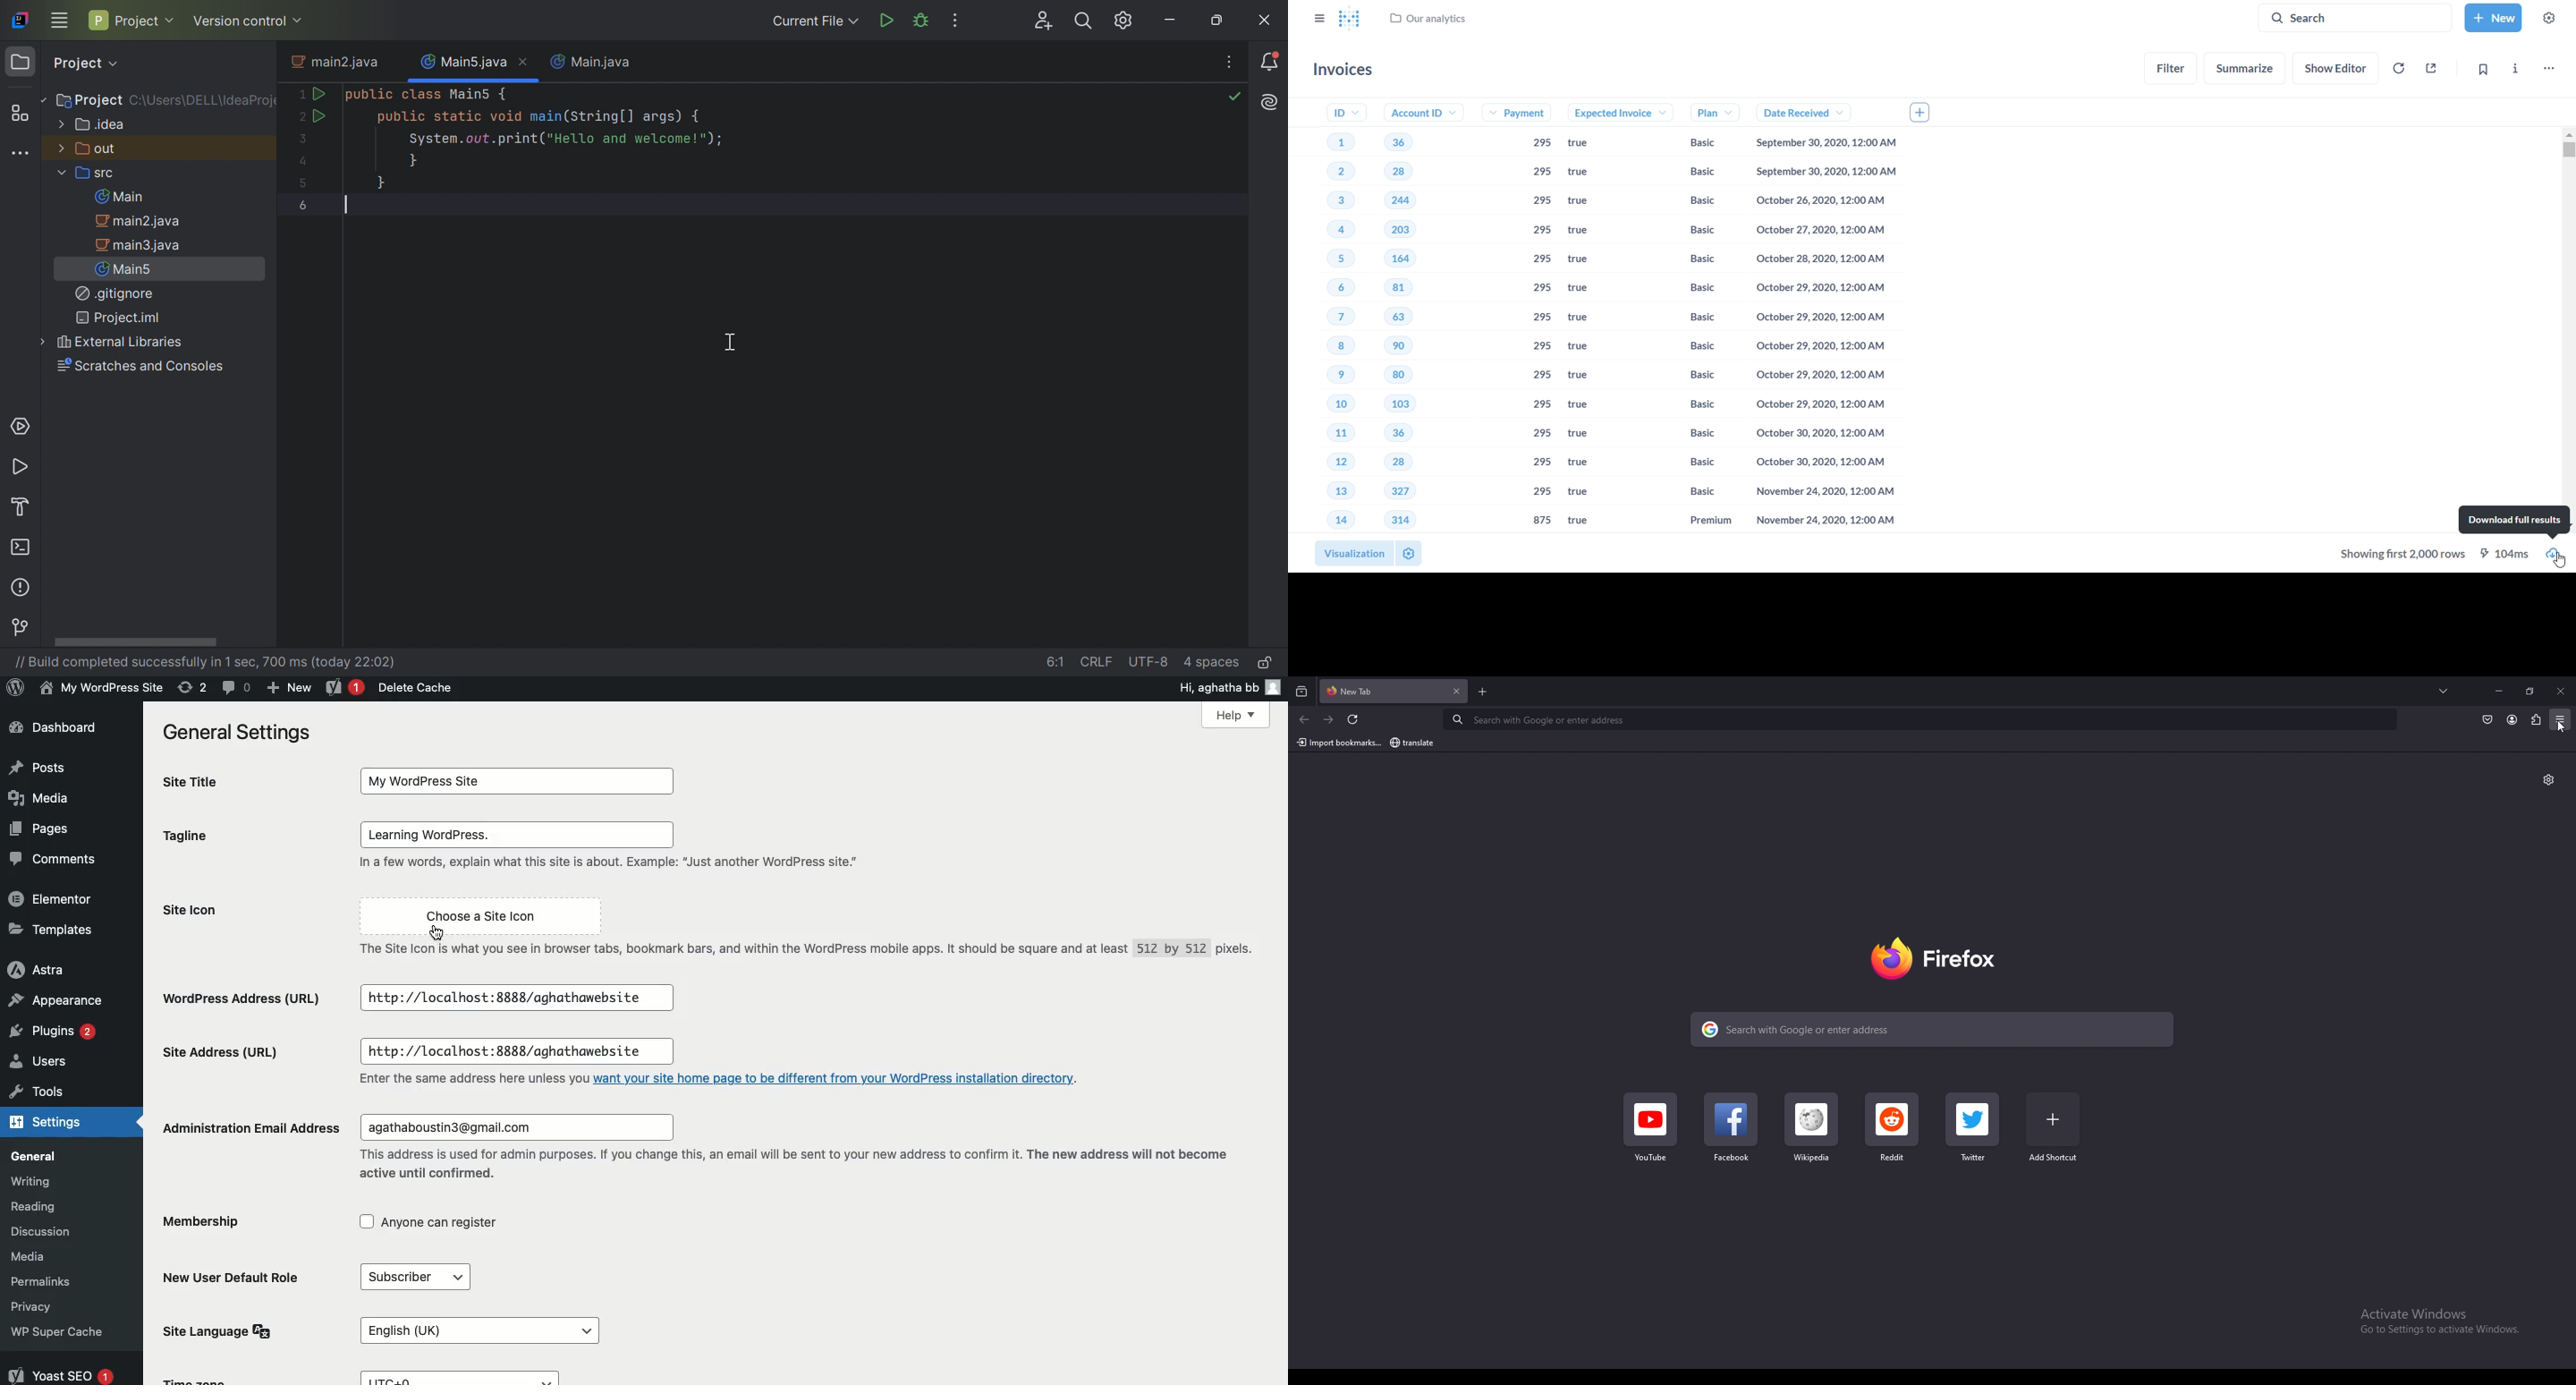 The height and width of the screenshot is (1400, 2576). I want to click on Discussion, so click(56, 1229).